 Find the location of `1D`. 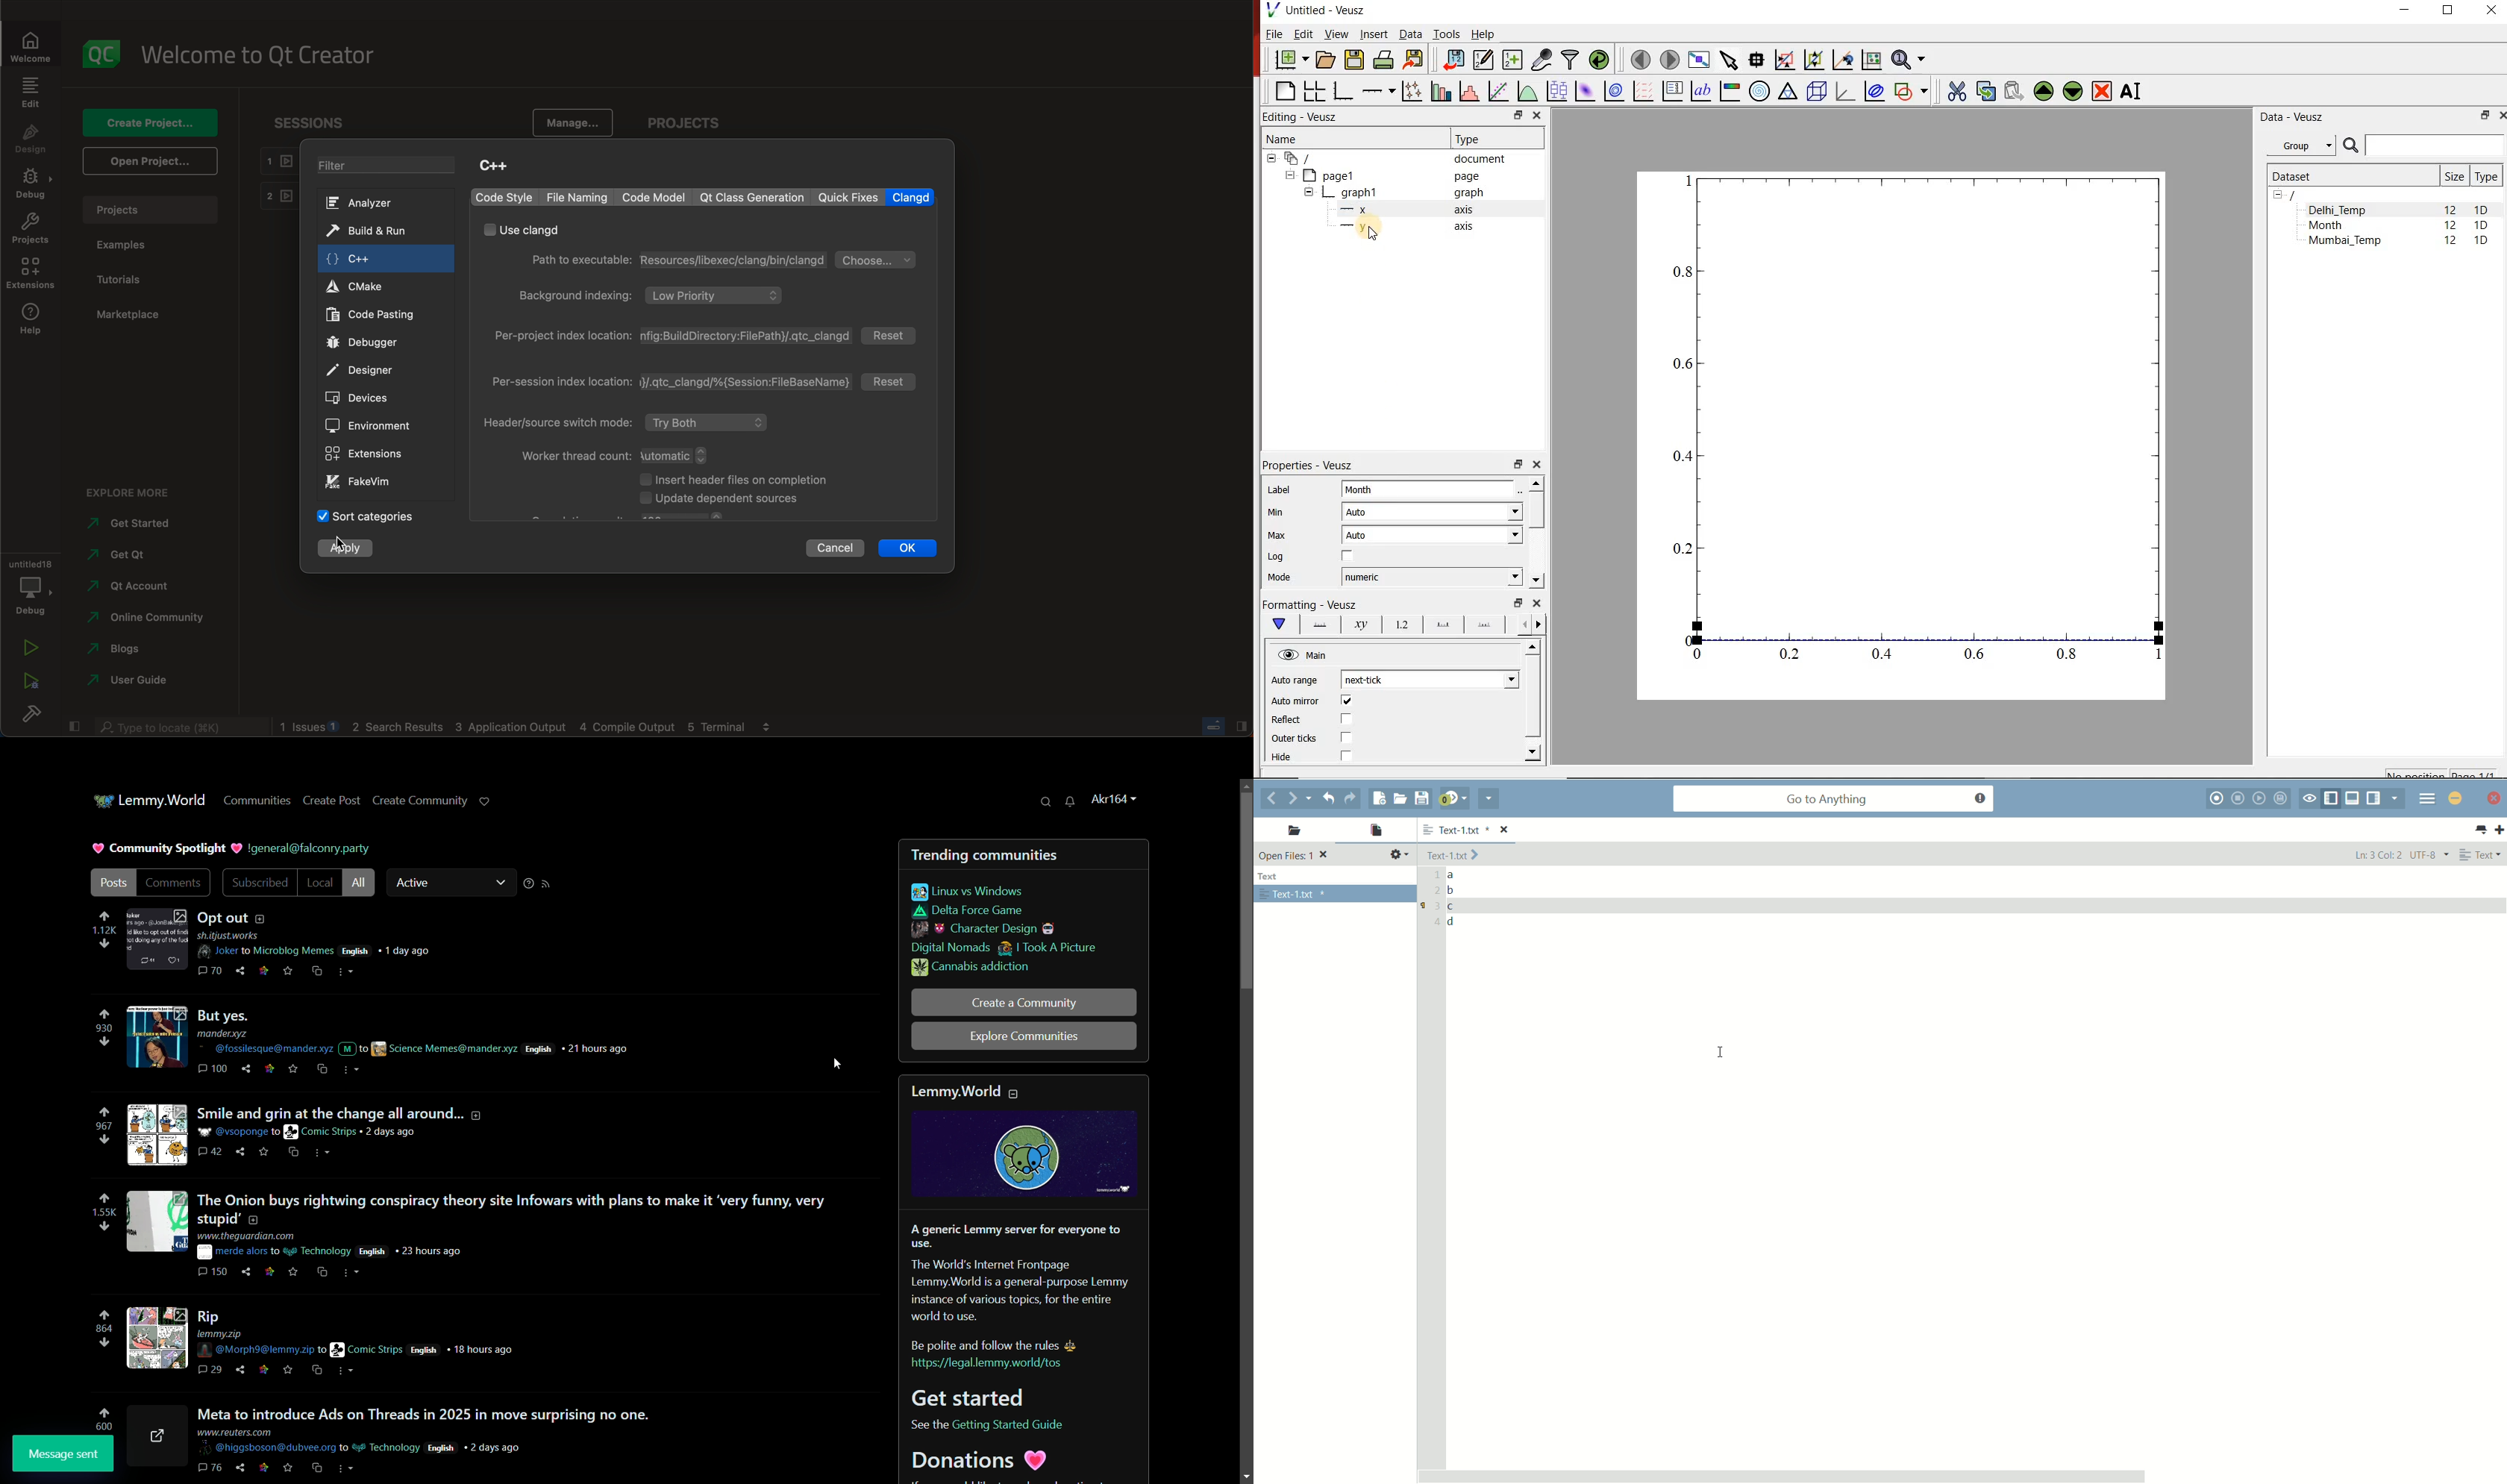

1D is located at coordinates (2482, 210).